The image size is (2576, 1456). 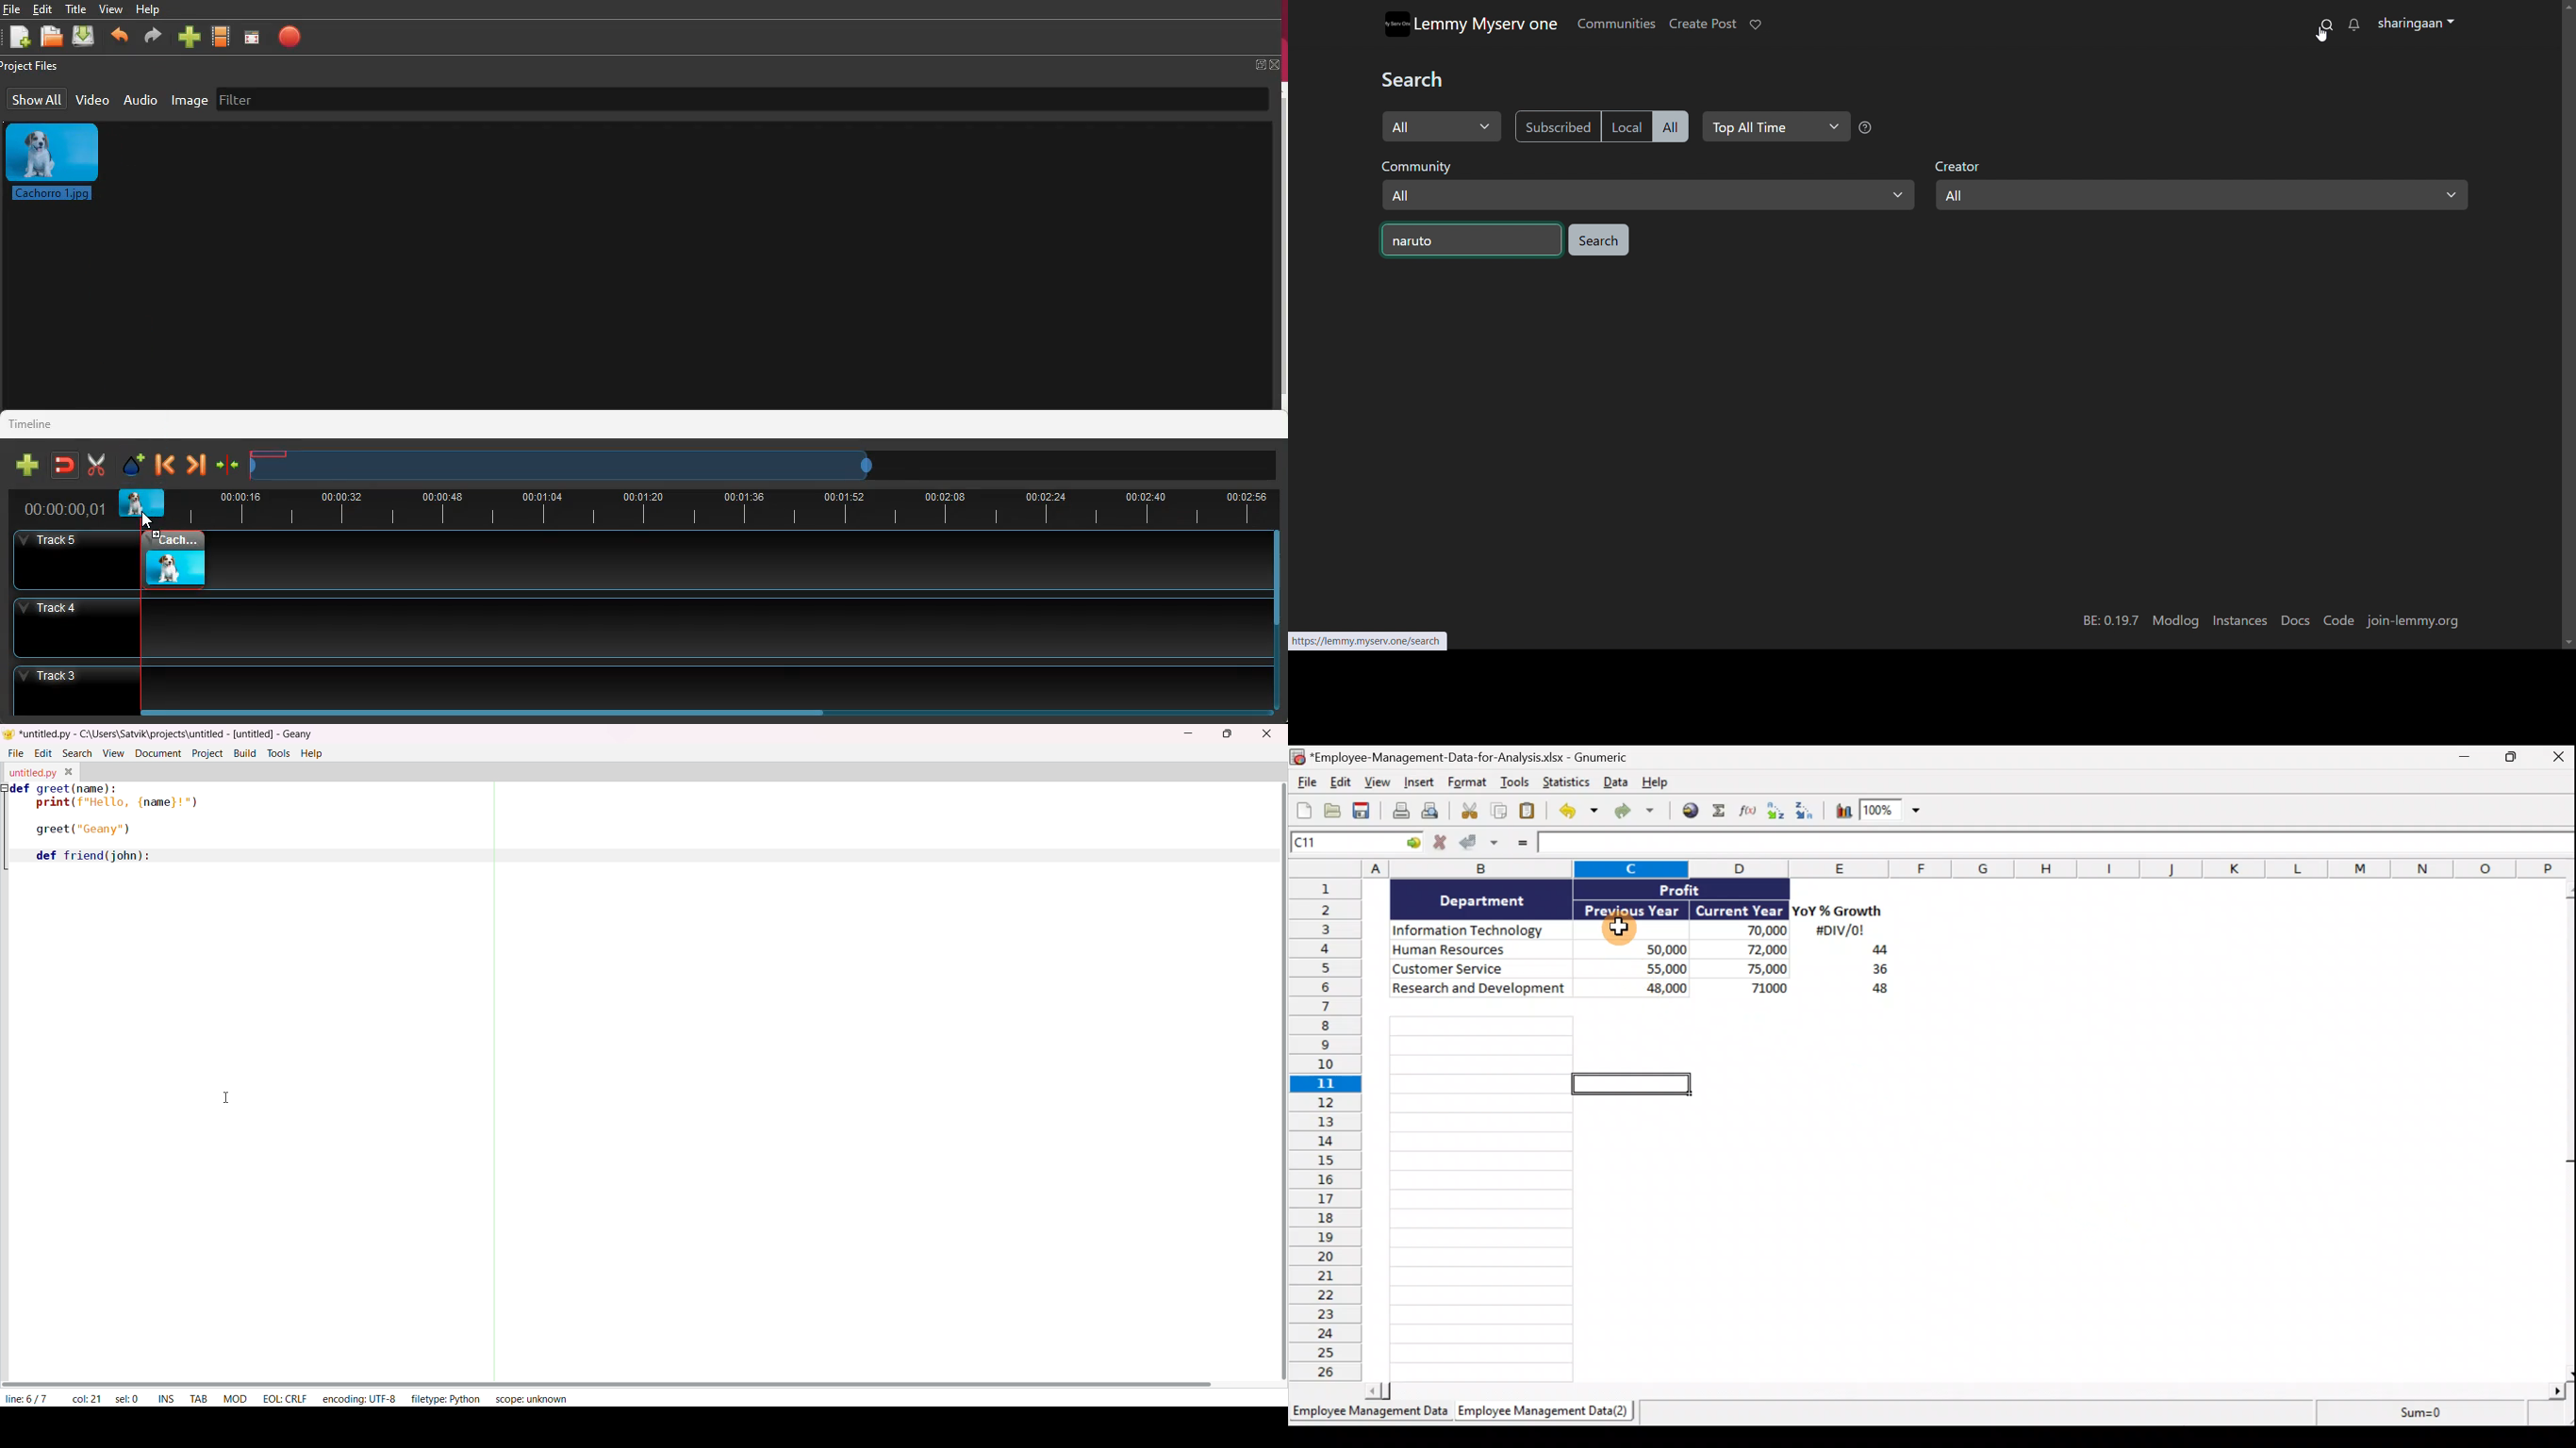 What do you see at coordinates (19, 39) in the screenshot?
I see `new` at bounding box center [19, 39].